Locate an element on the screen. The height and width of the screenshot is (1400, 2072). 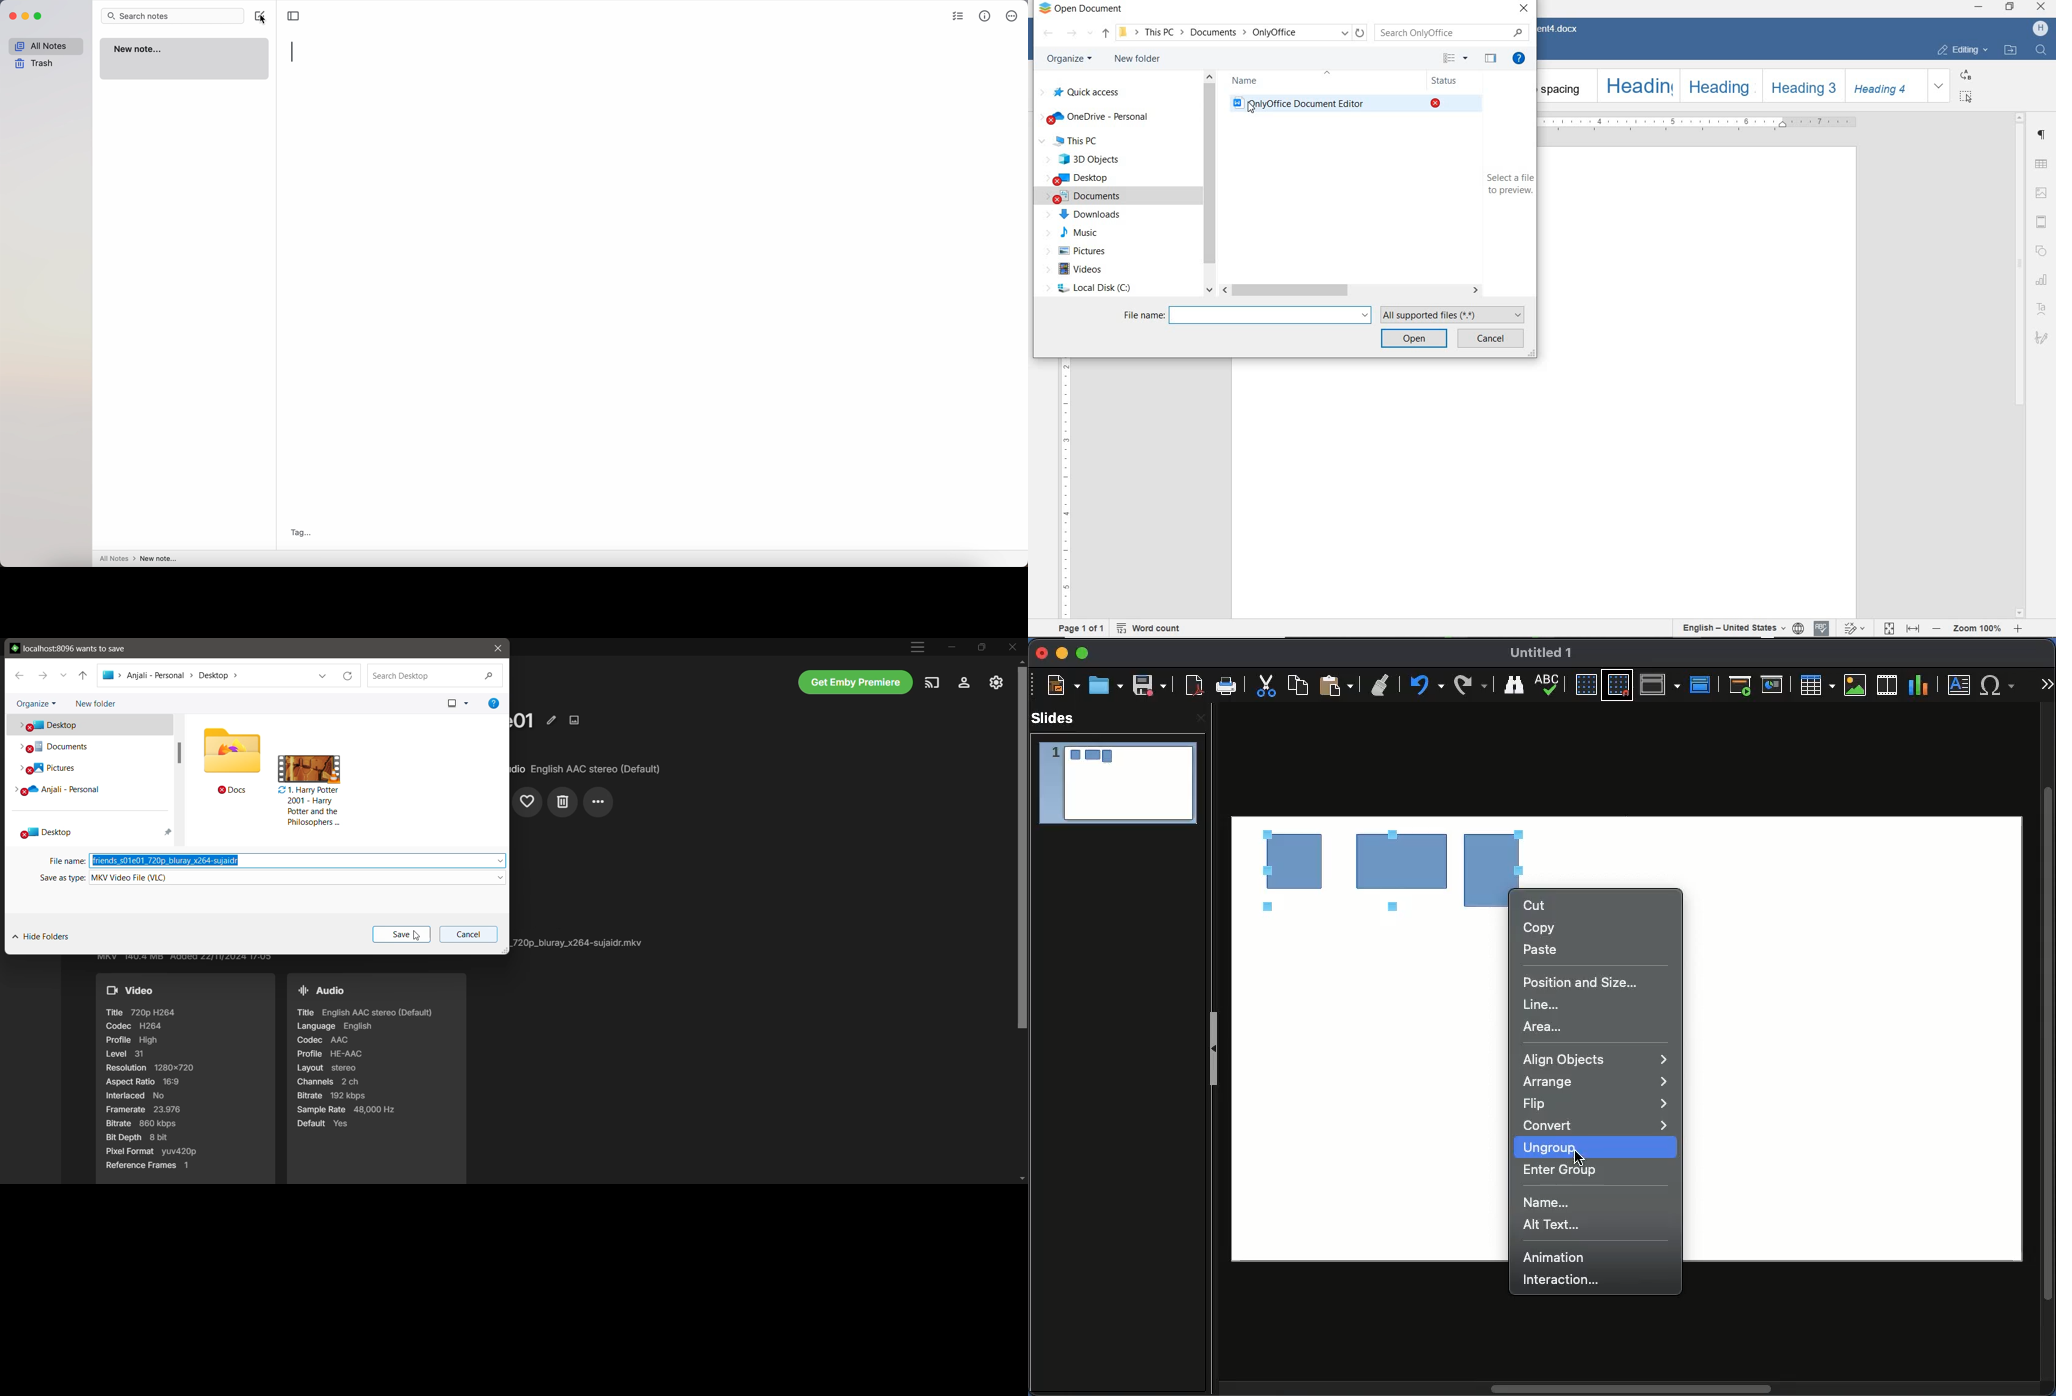
Edit Metadata is located at coordinates (551, 719).